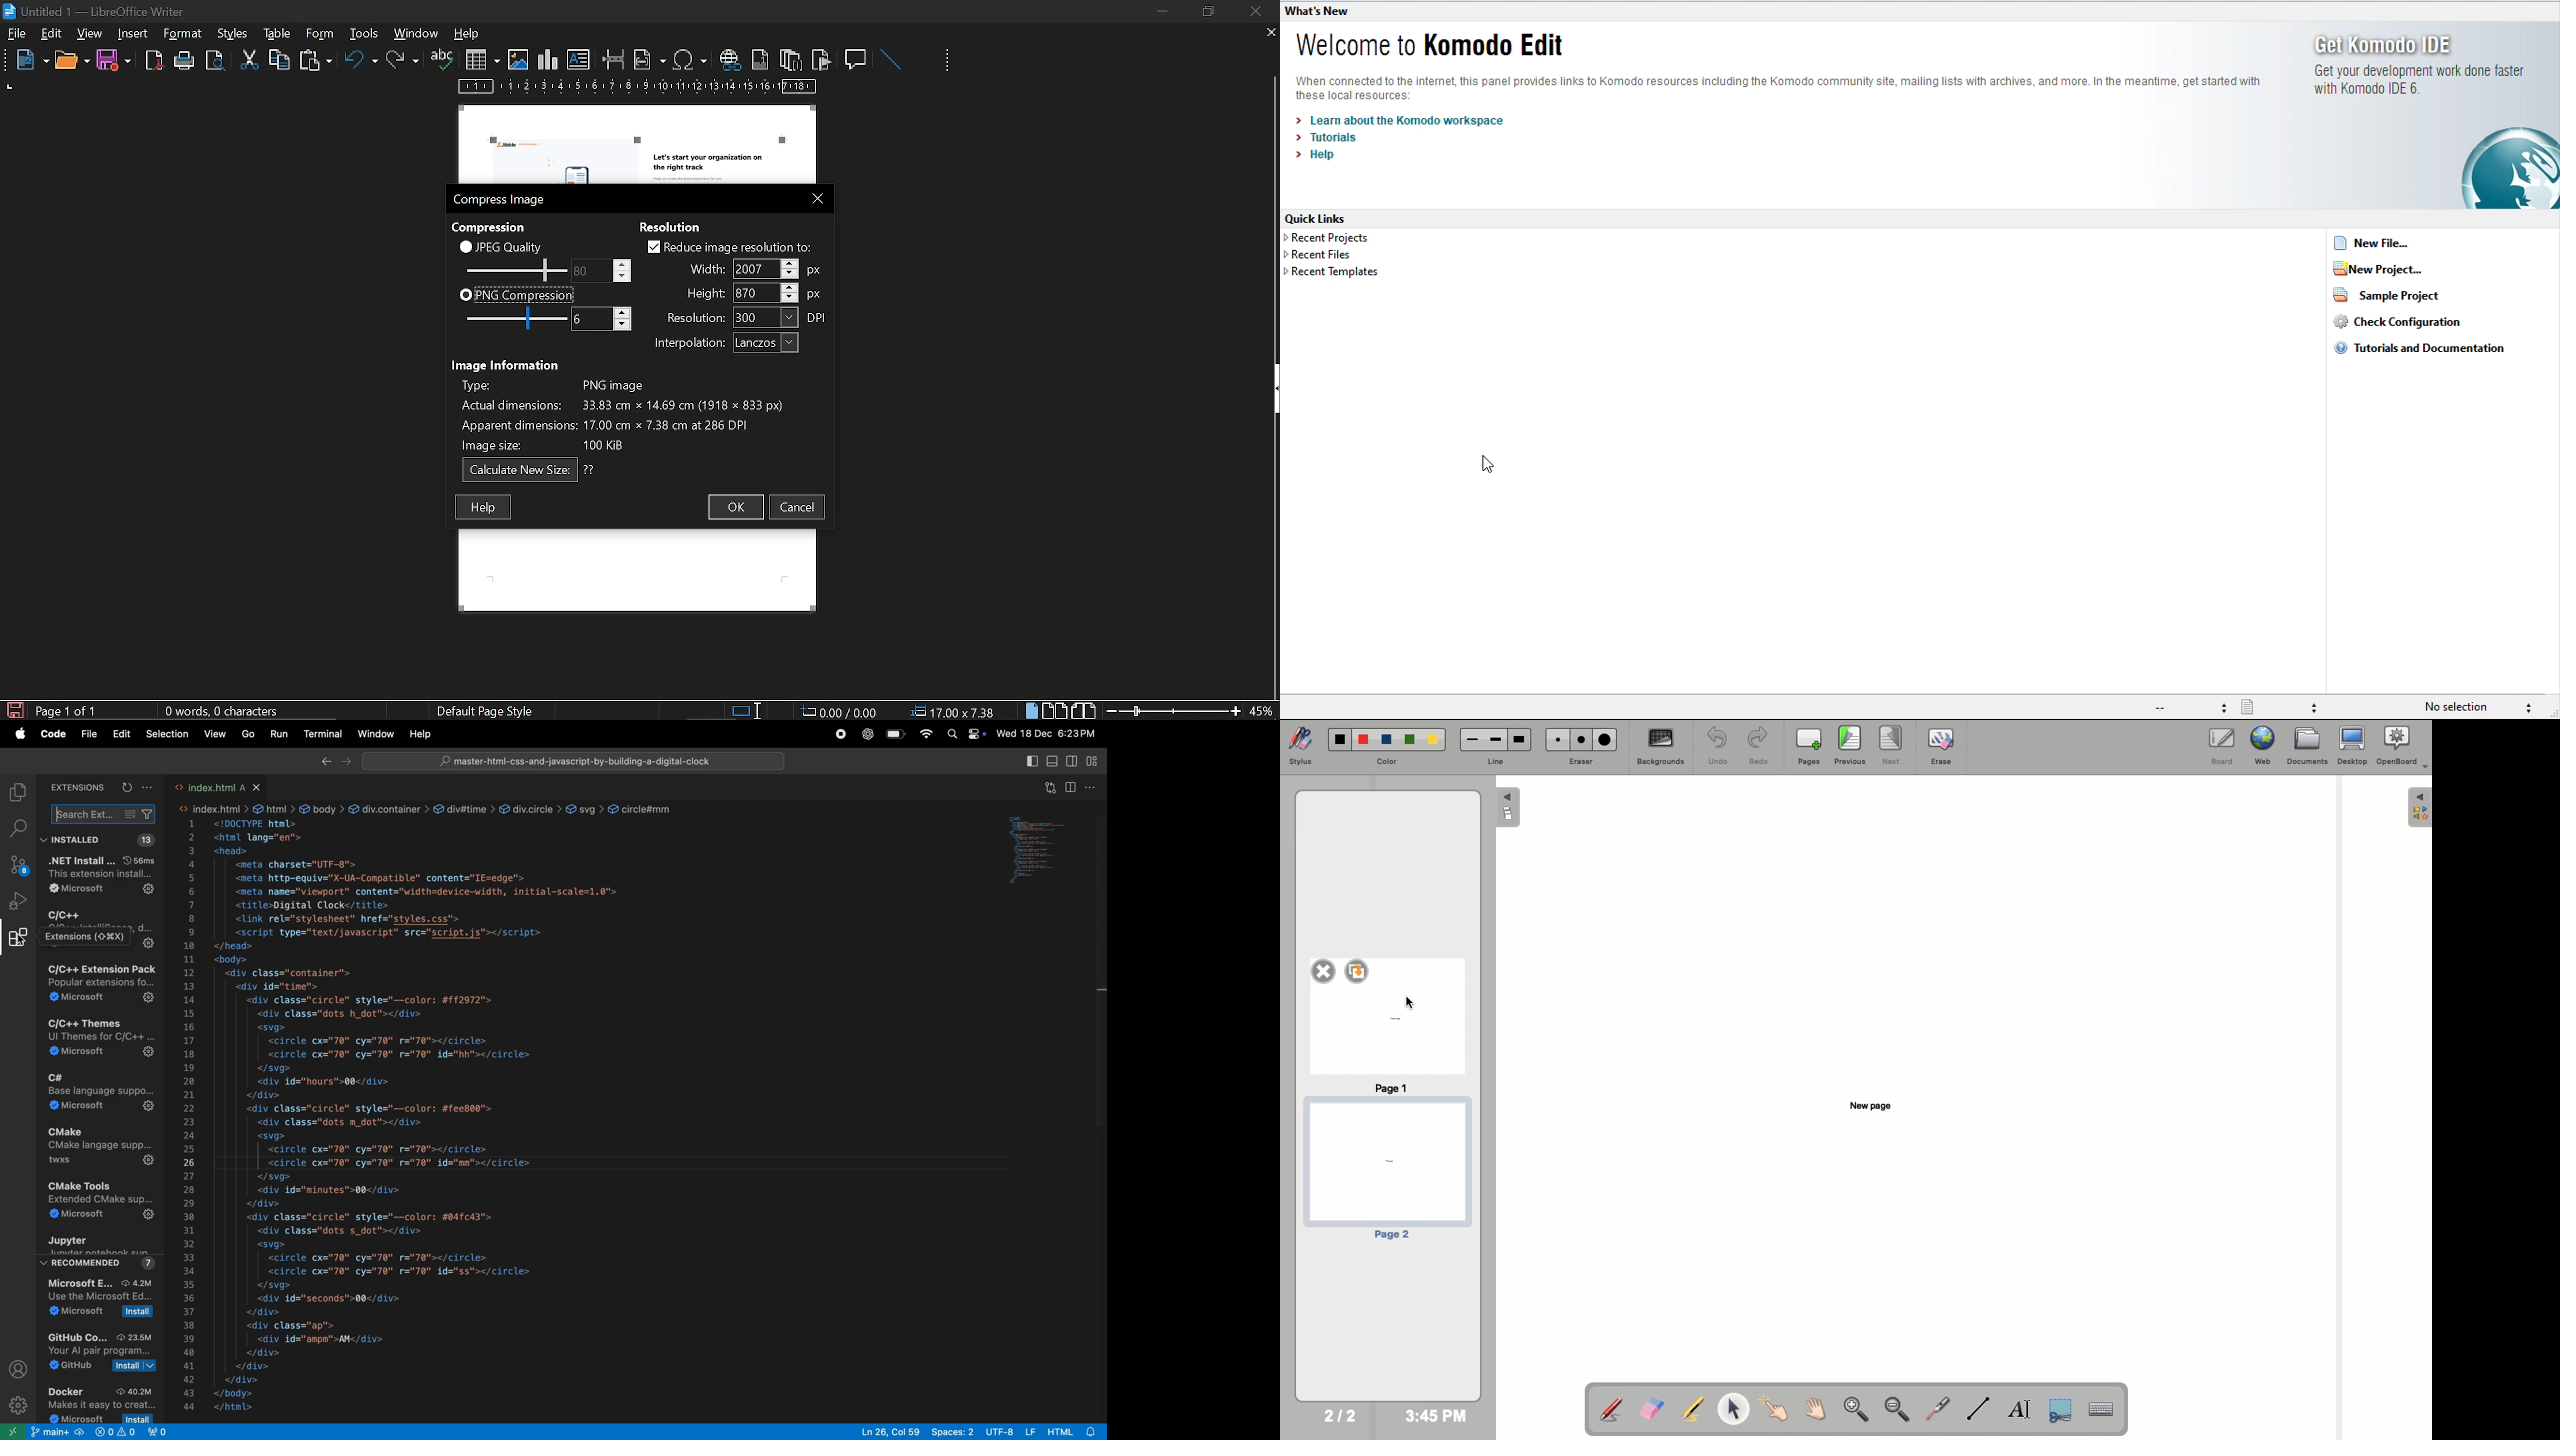 The width and height of the screenshot is (2576, 1456). I want to click on change png compression, so click(601, 319).